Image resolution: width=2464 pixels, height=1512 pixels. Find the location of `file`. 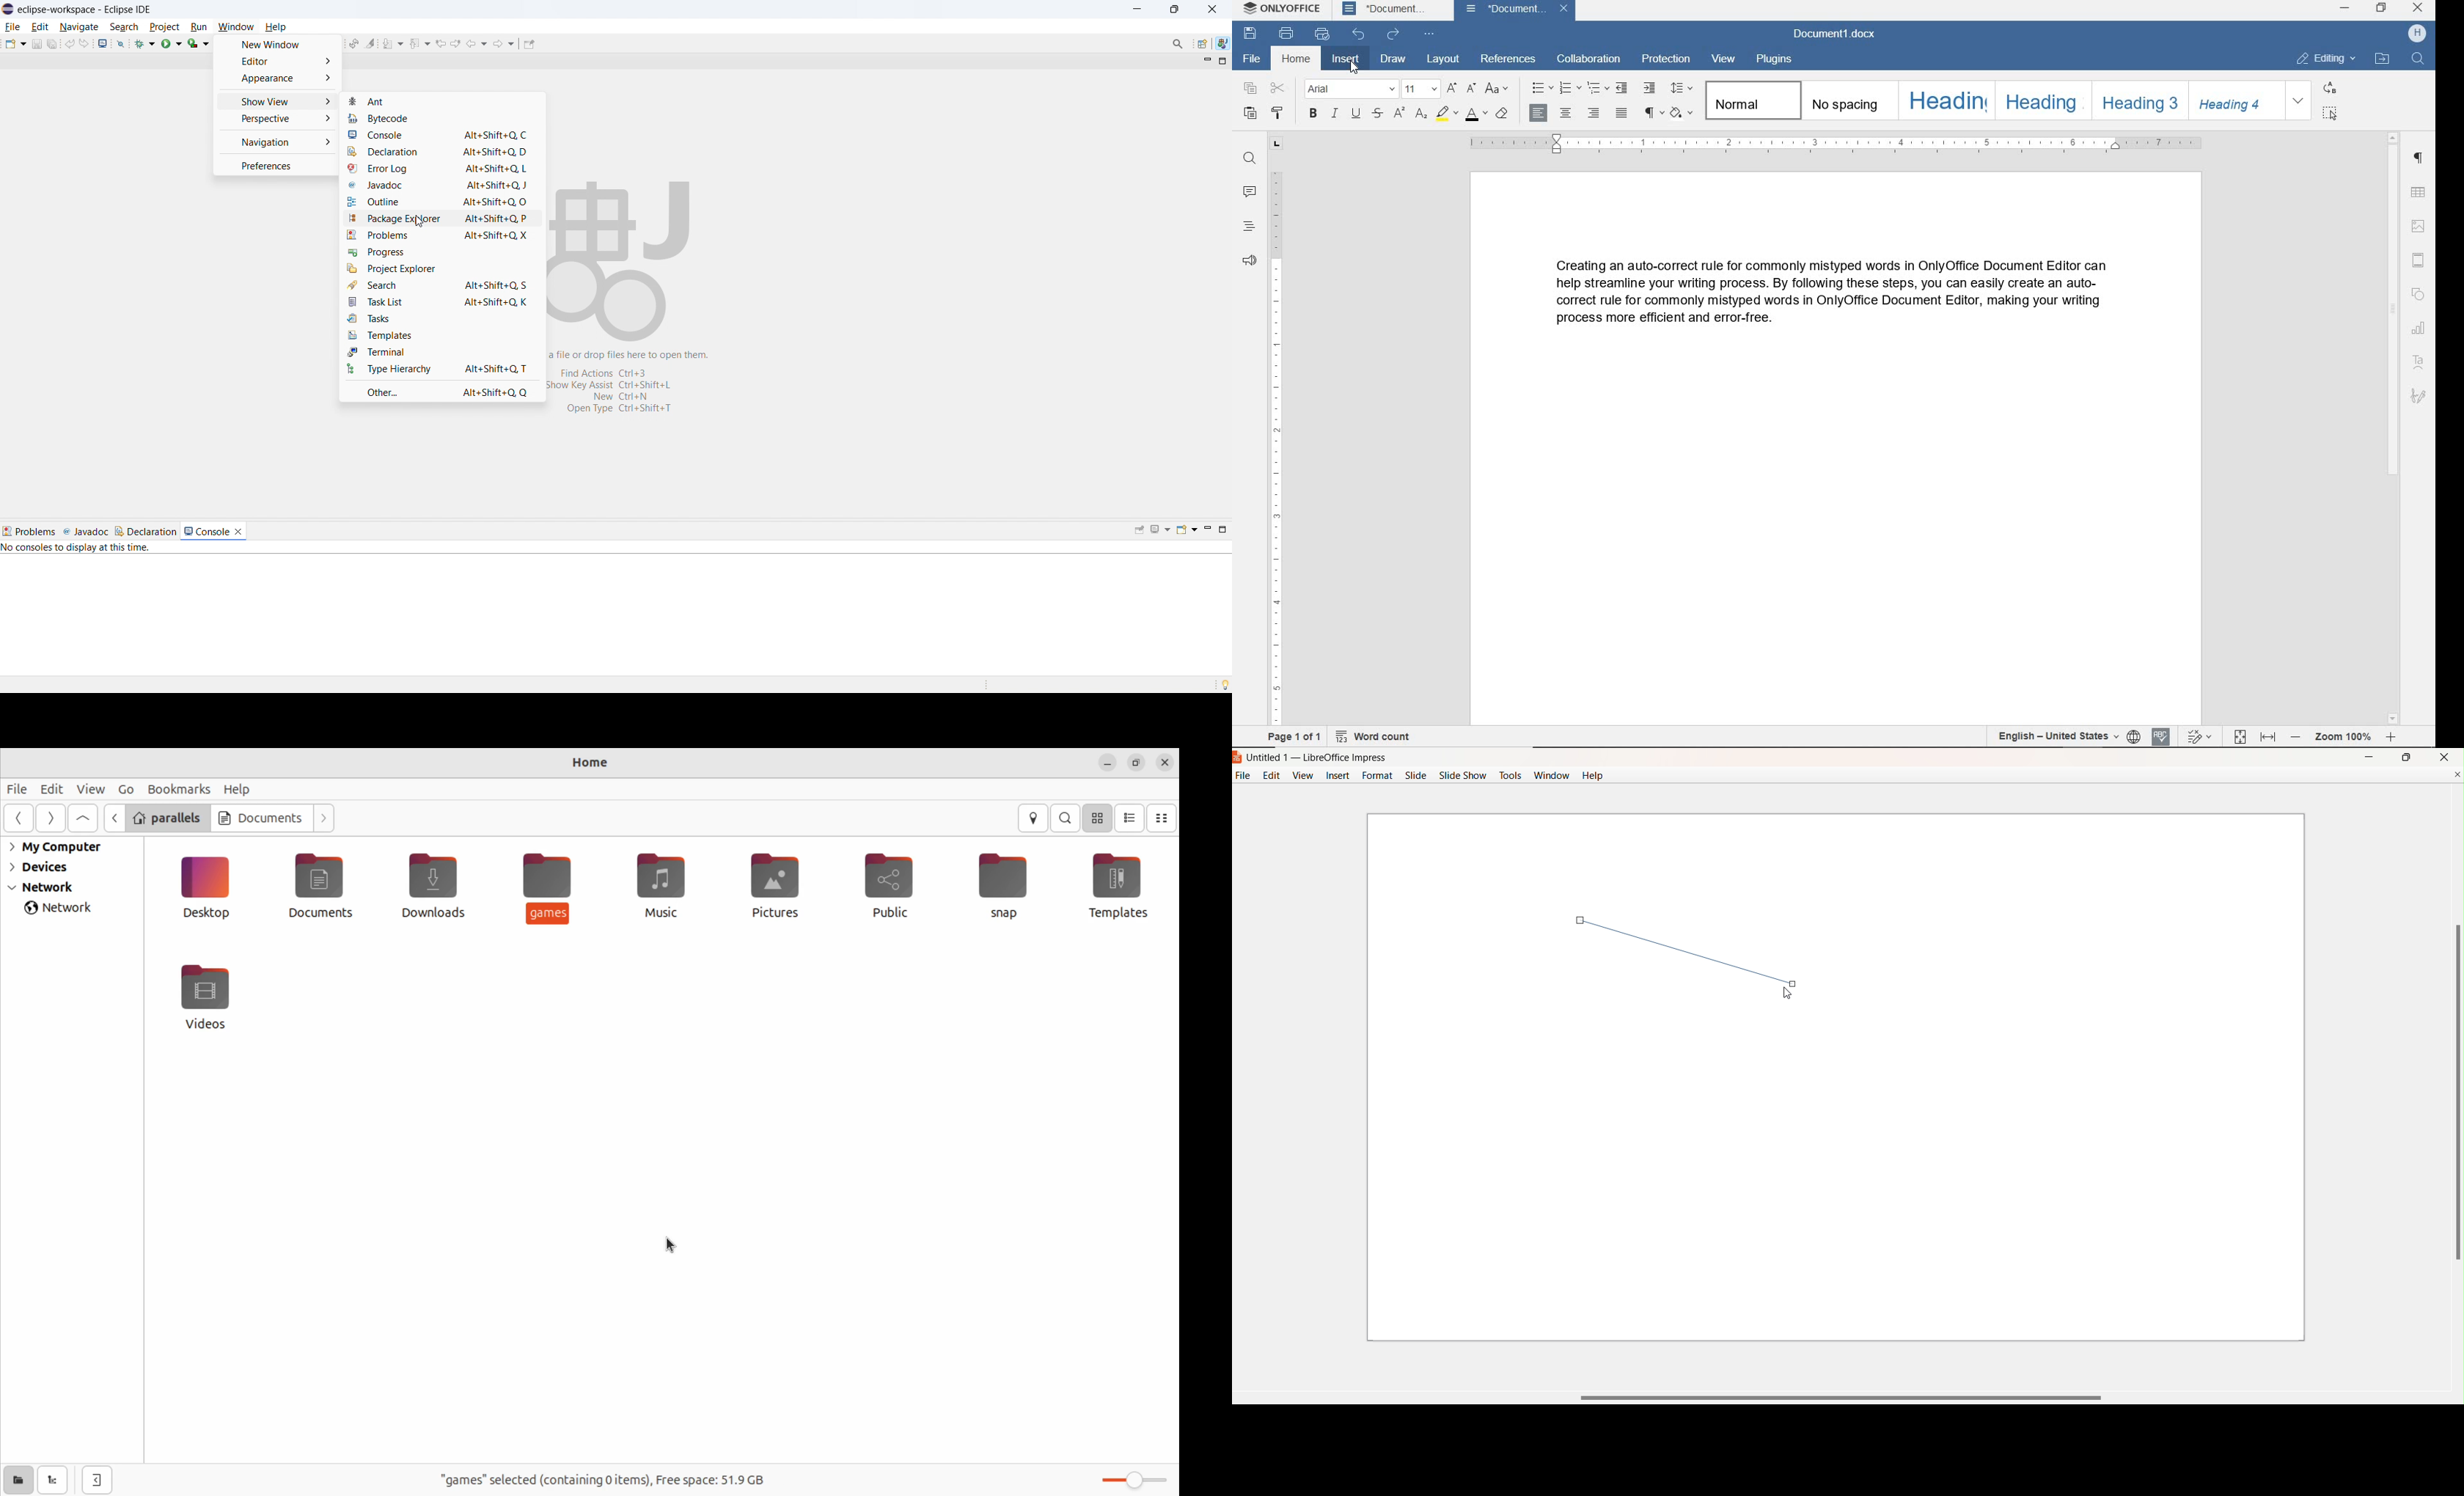

file is located at coordinates (1251, 59).